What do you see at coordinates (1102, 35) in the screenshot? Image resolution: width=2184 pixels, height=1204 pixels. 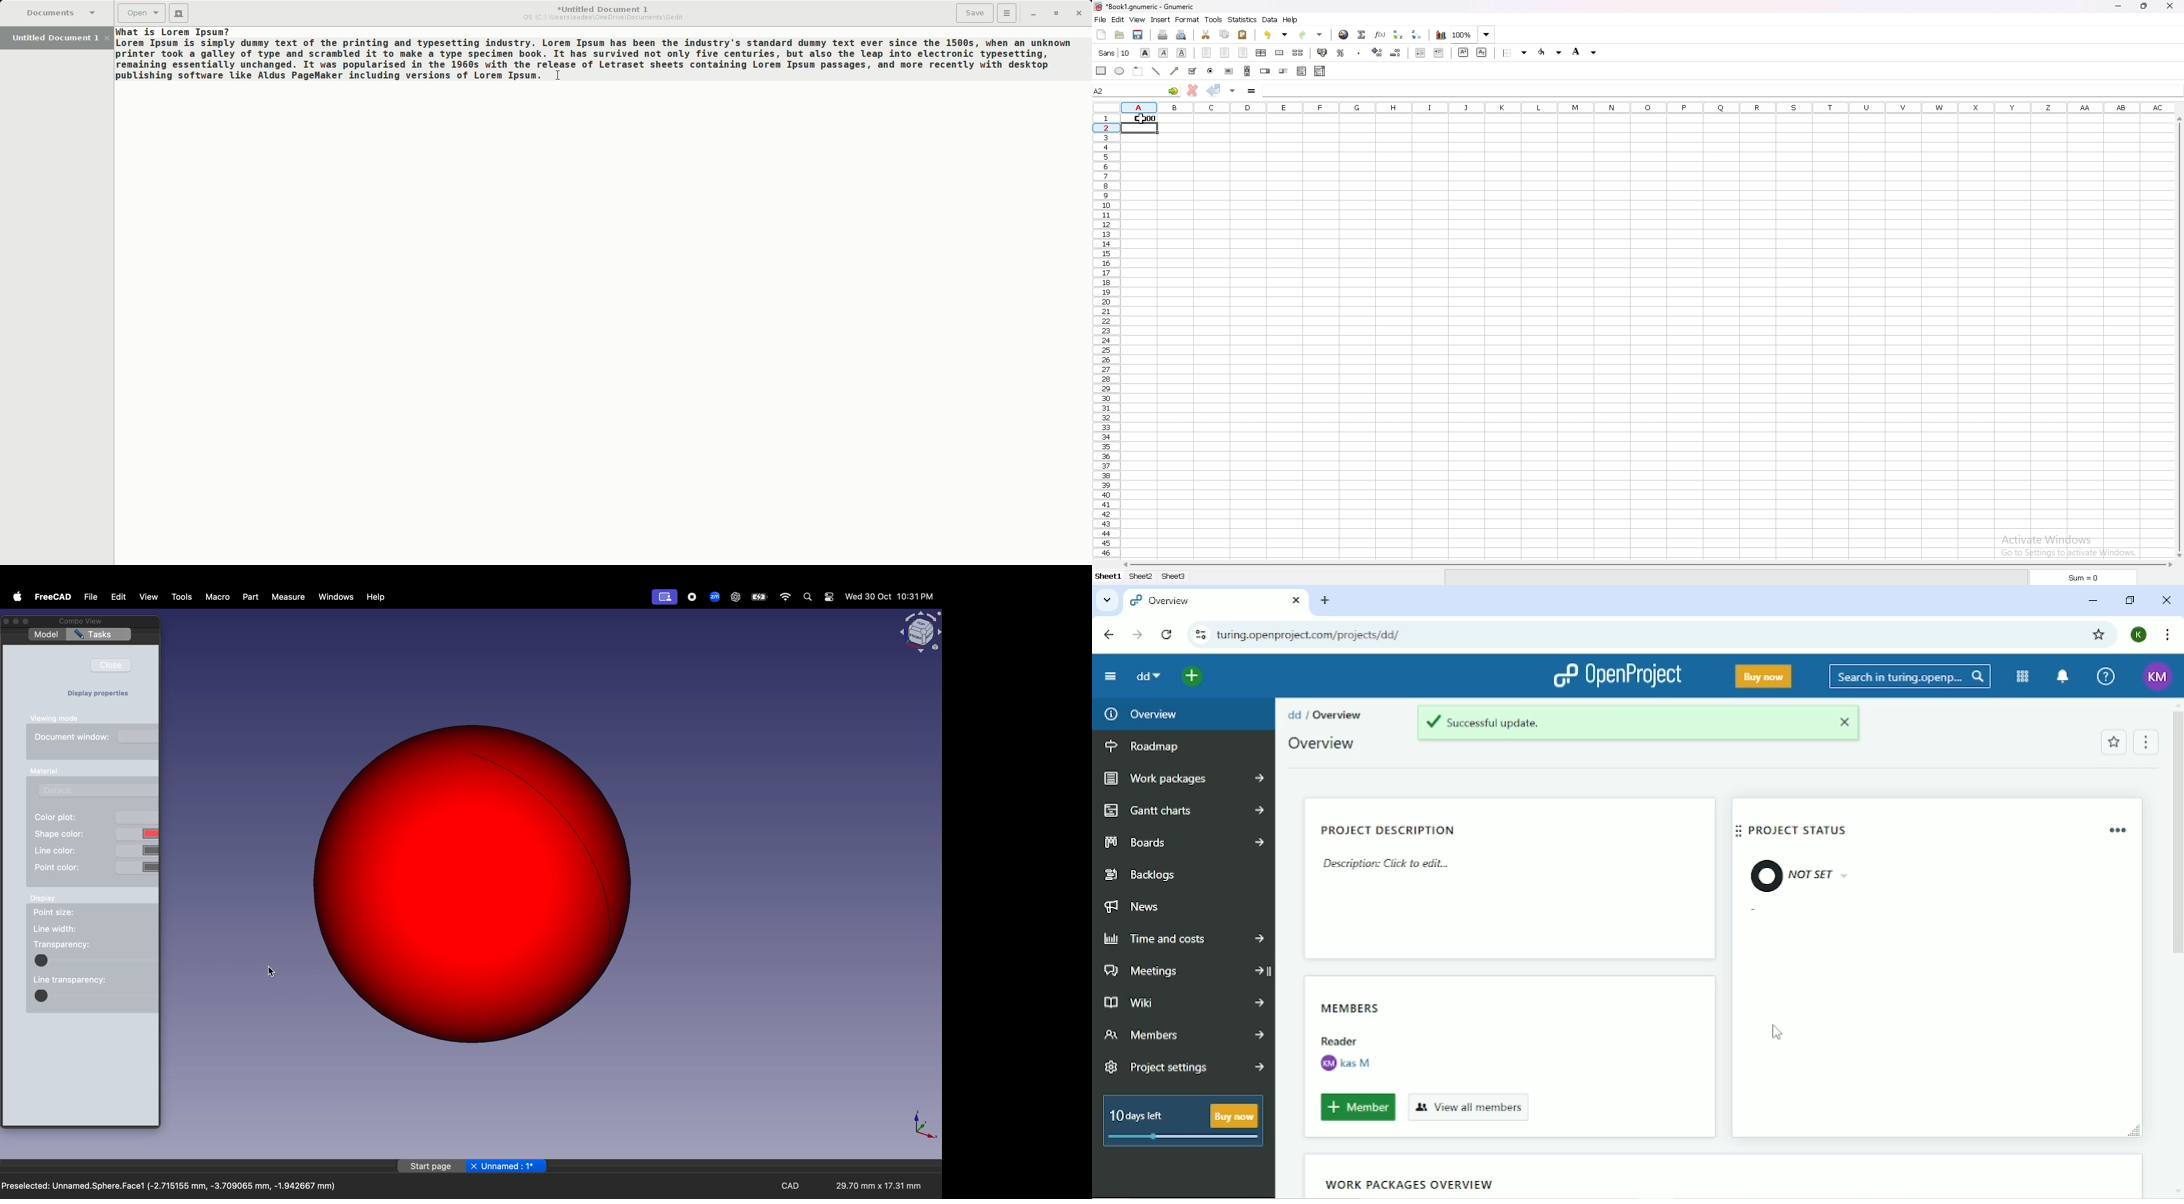 I see `new` at bounding box center [1102, 35].